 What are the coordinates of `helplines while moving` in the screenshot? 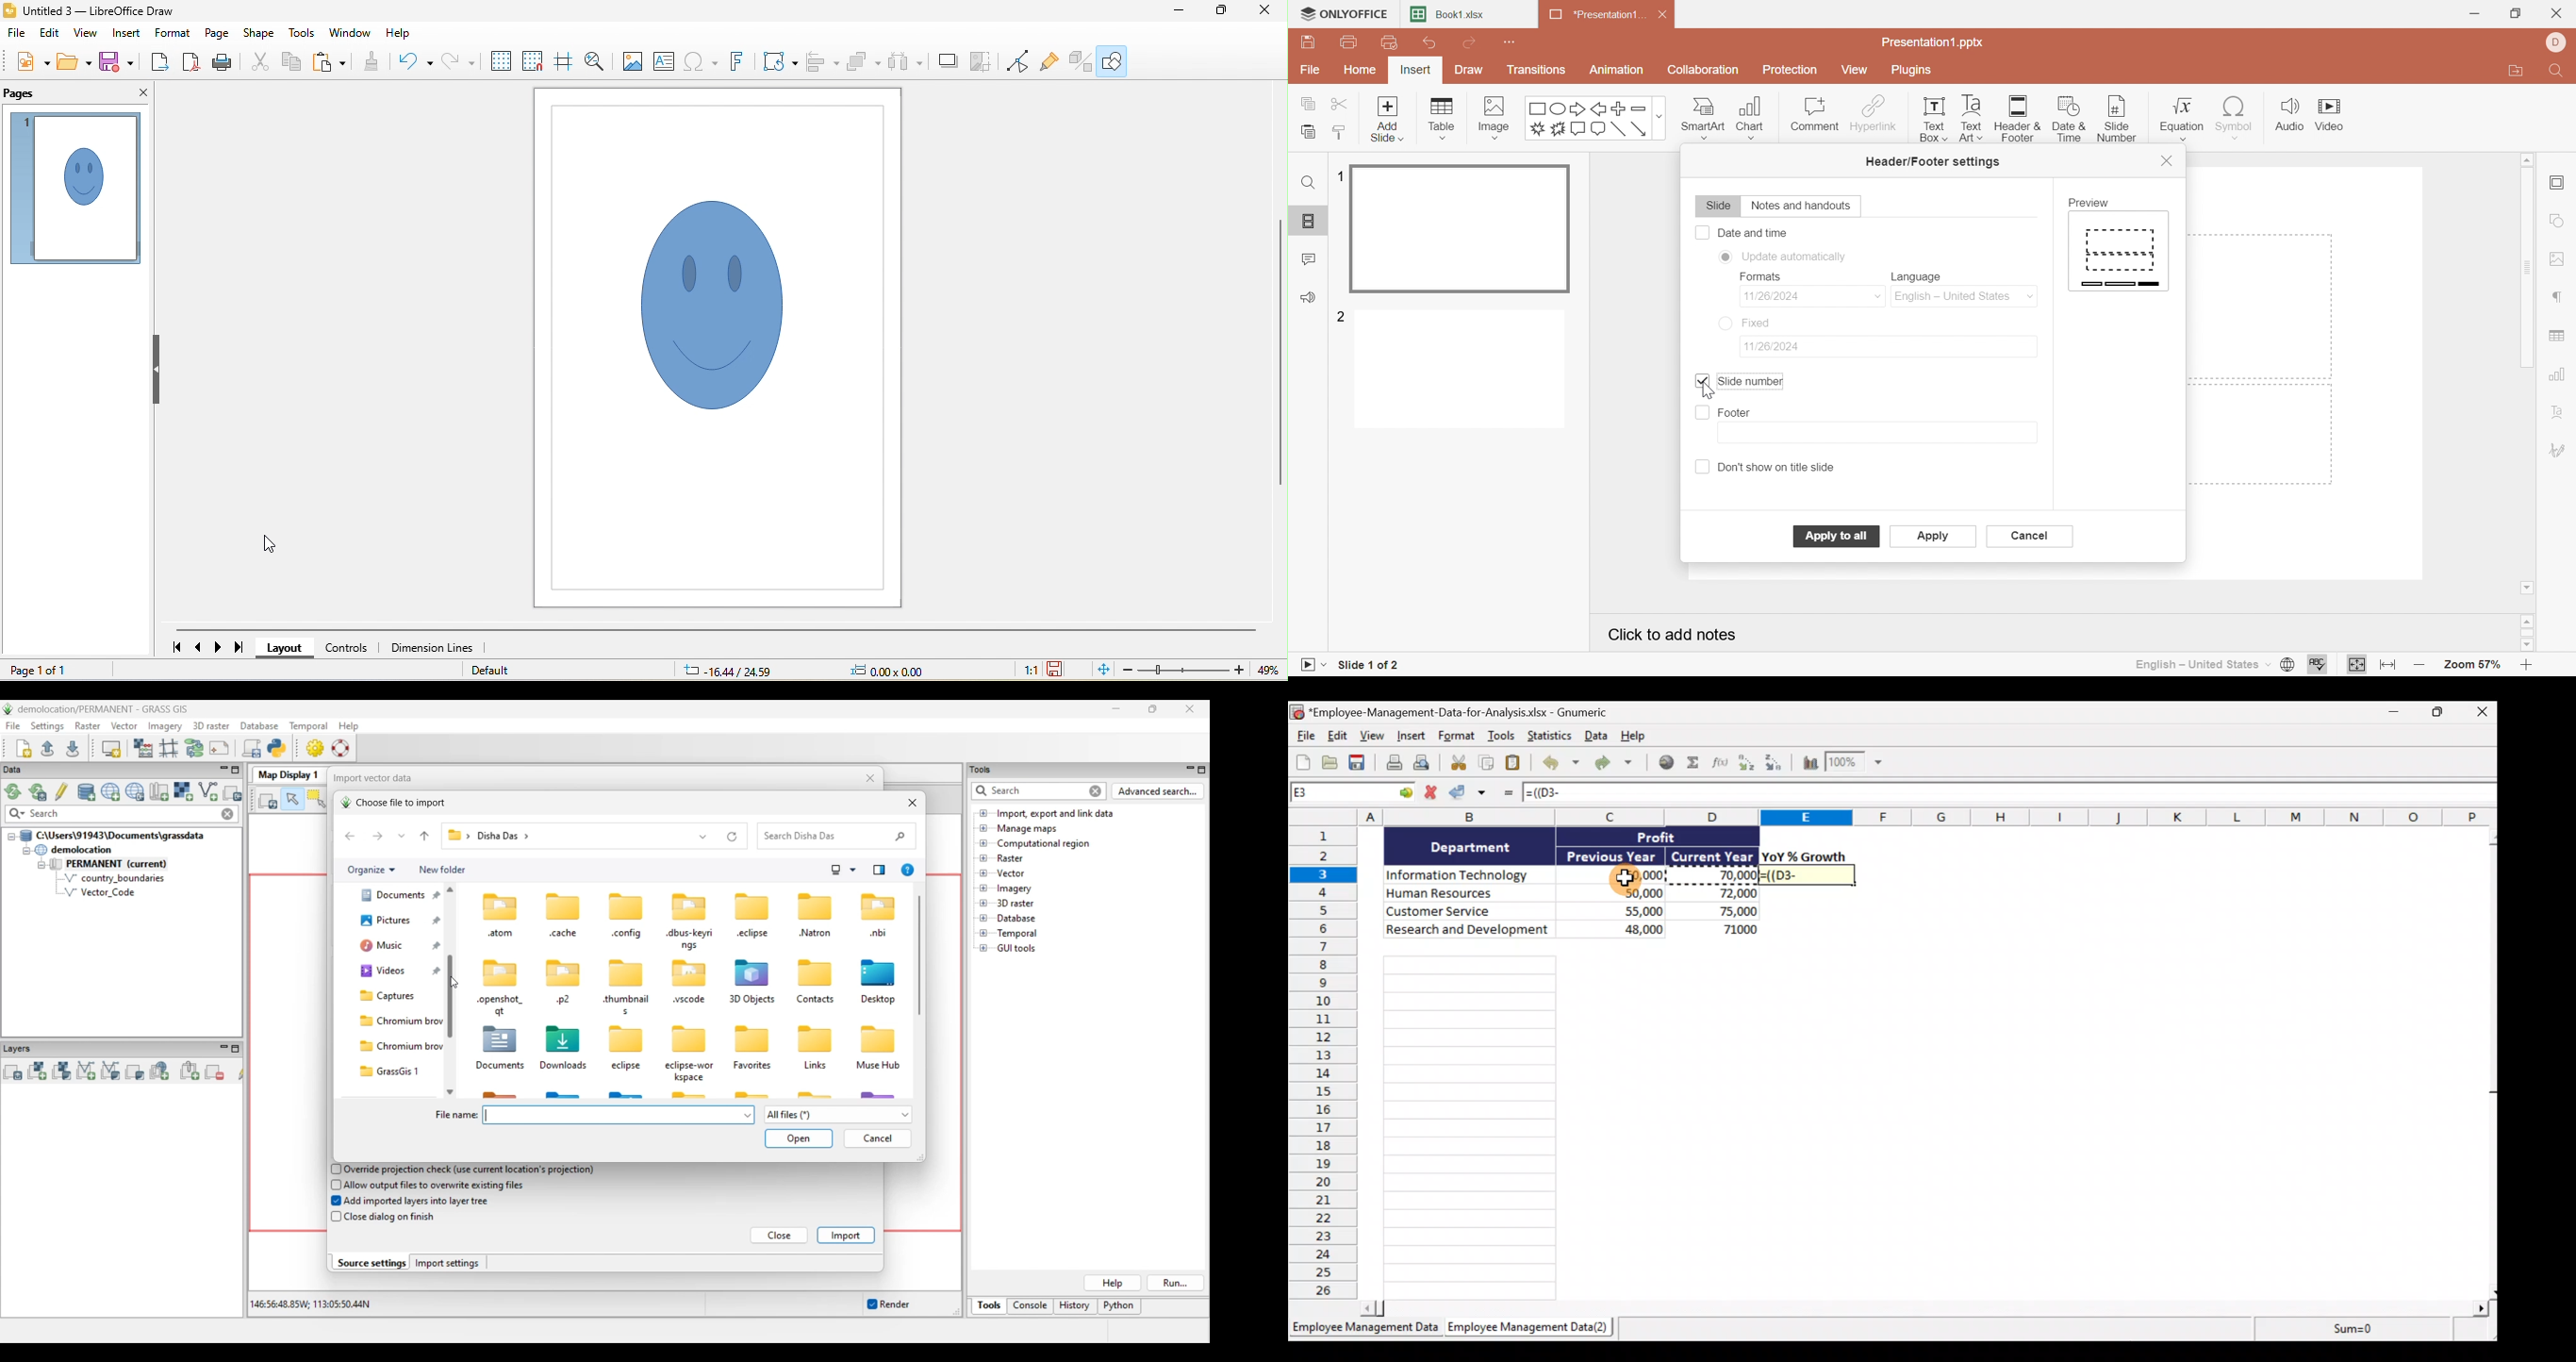 It's located at (564, 61).